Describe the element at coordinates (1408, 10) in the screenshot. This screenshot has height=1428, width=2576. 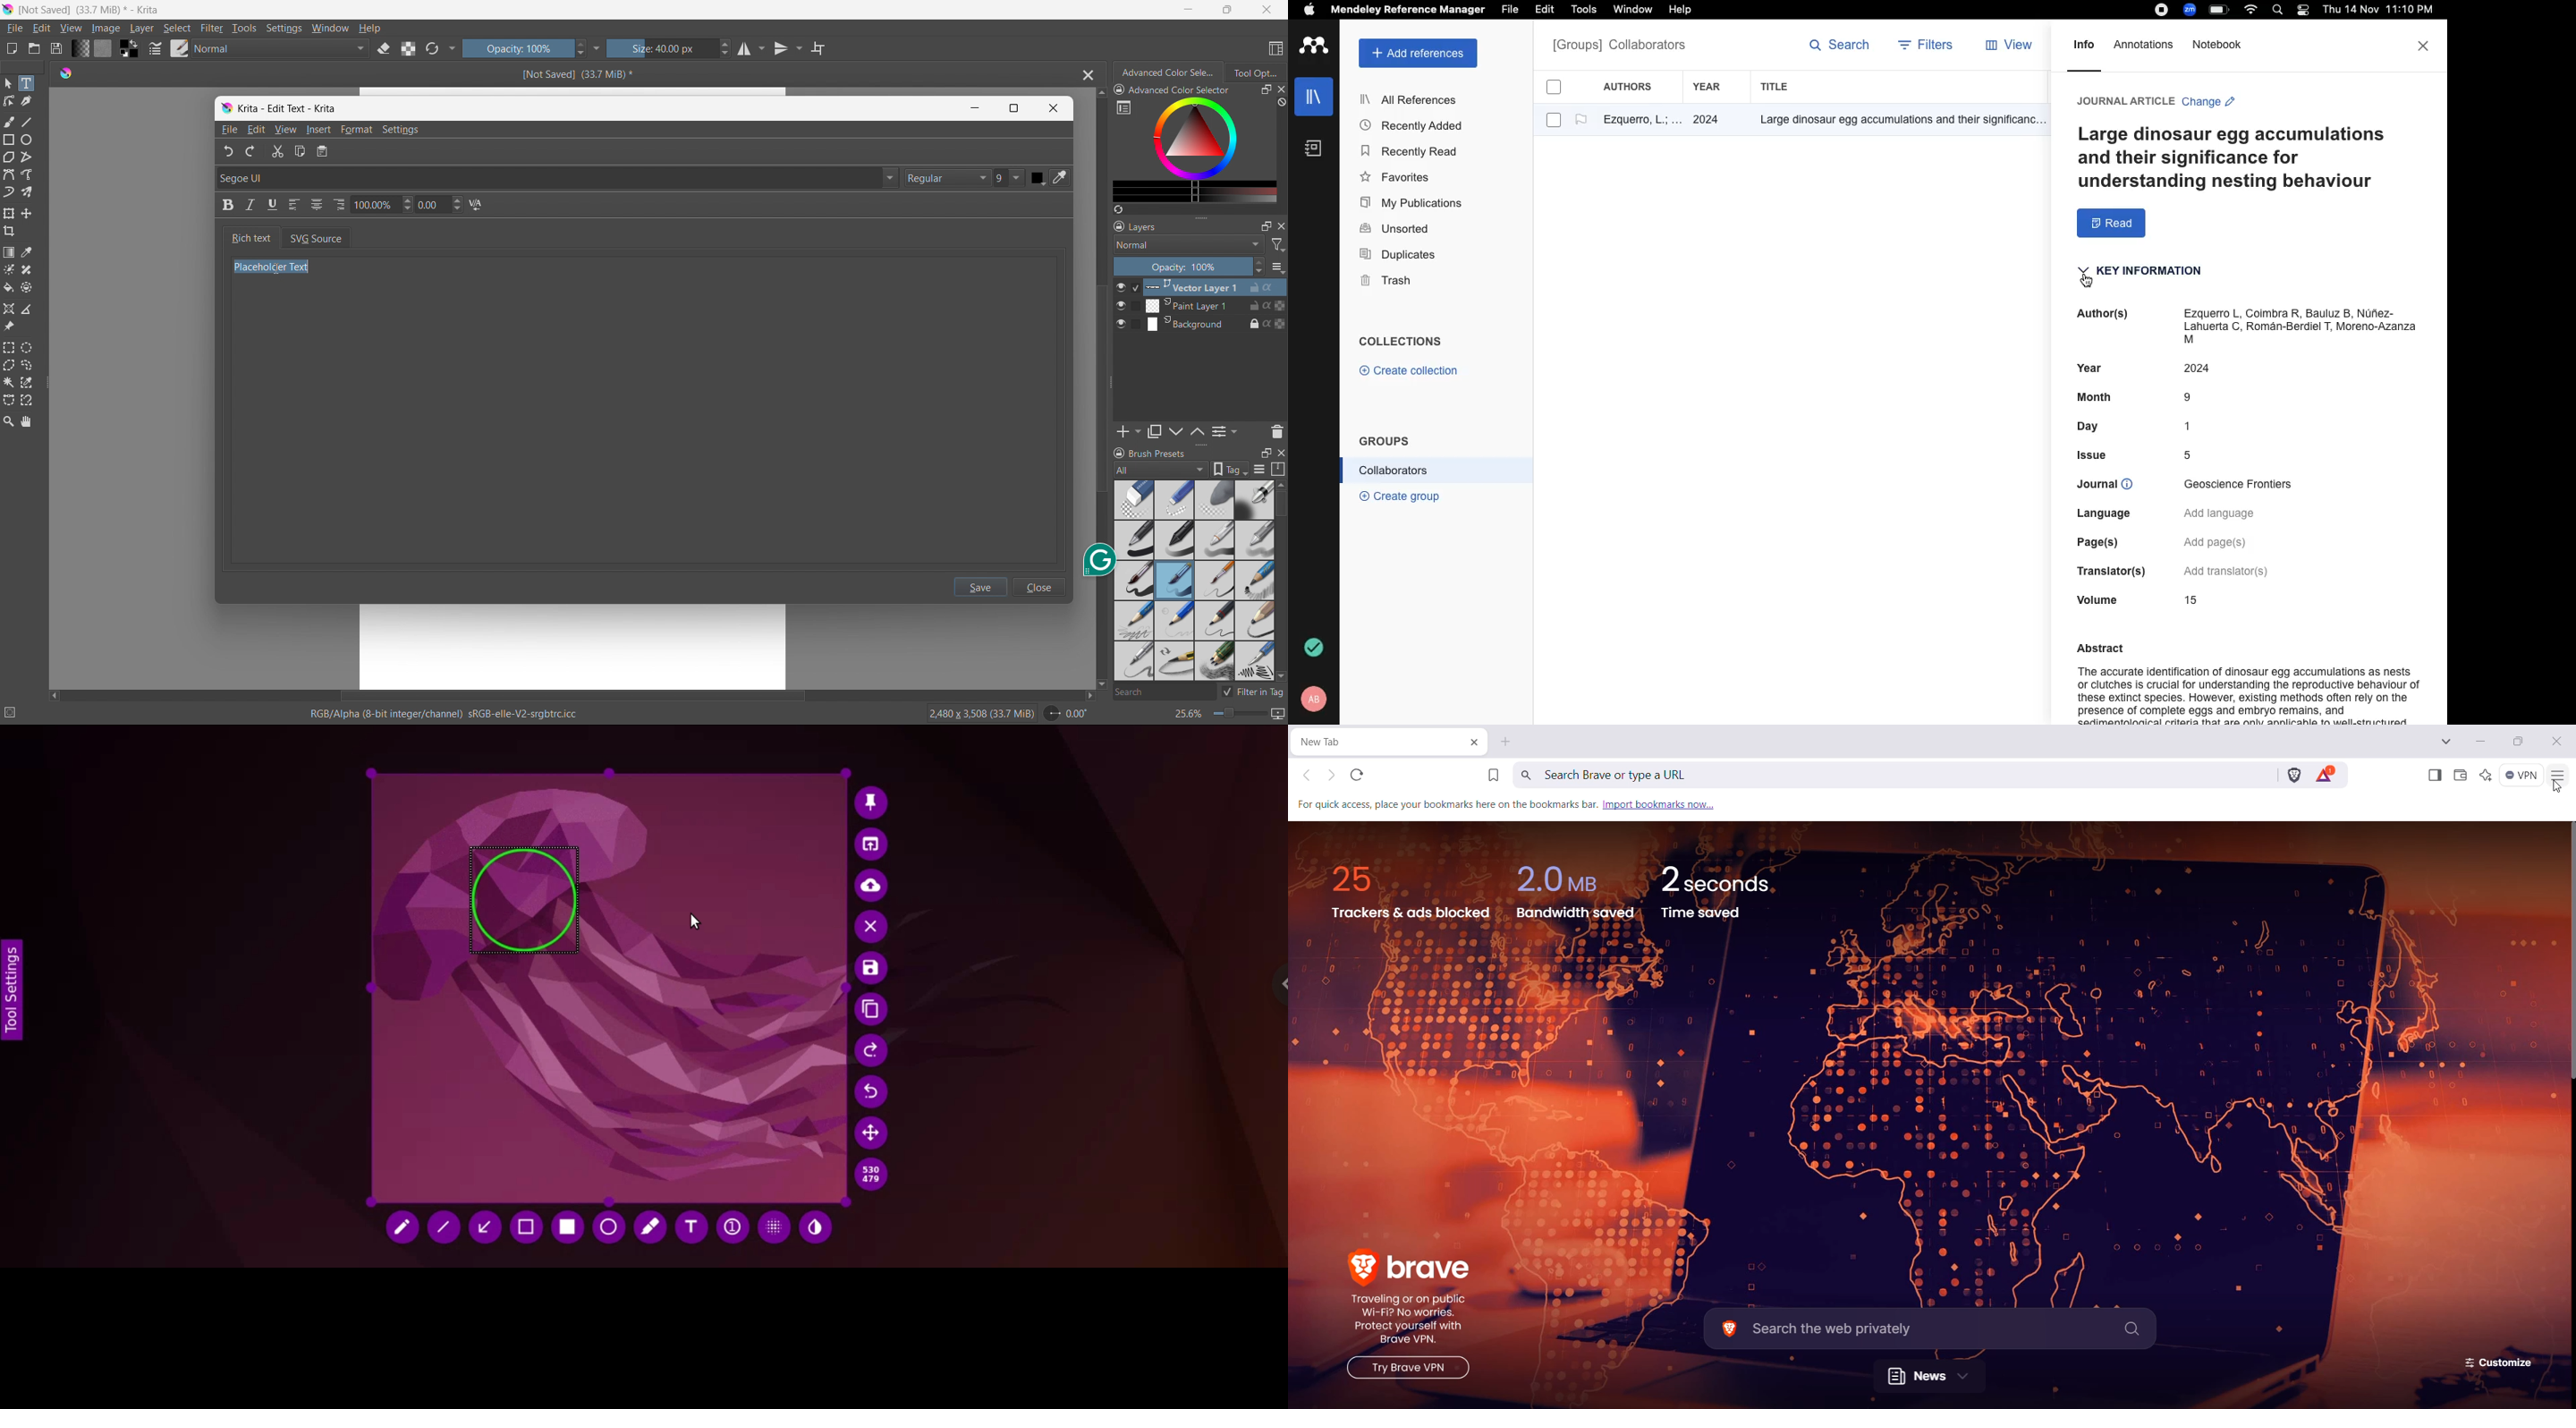
I see `Mendeley Reference Manager` at that location.